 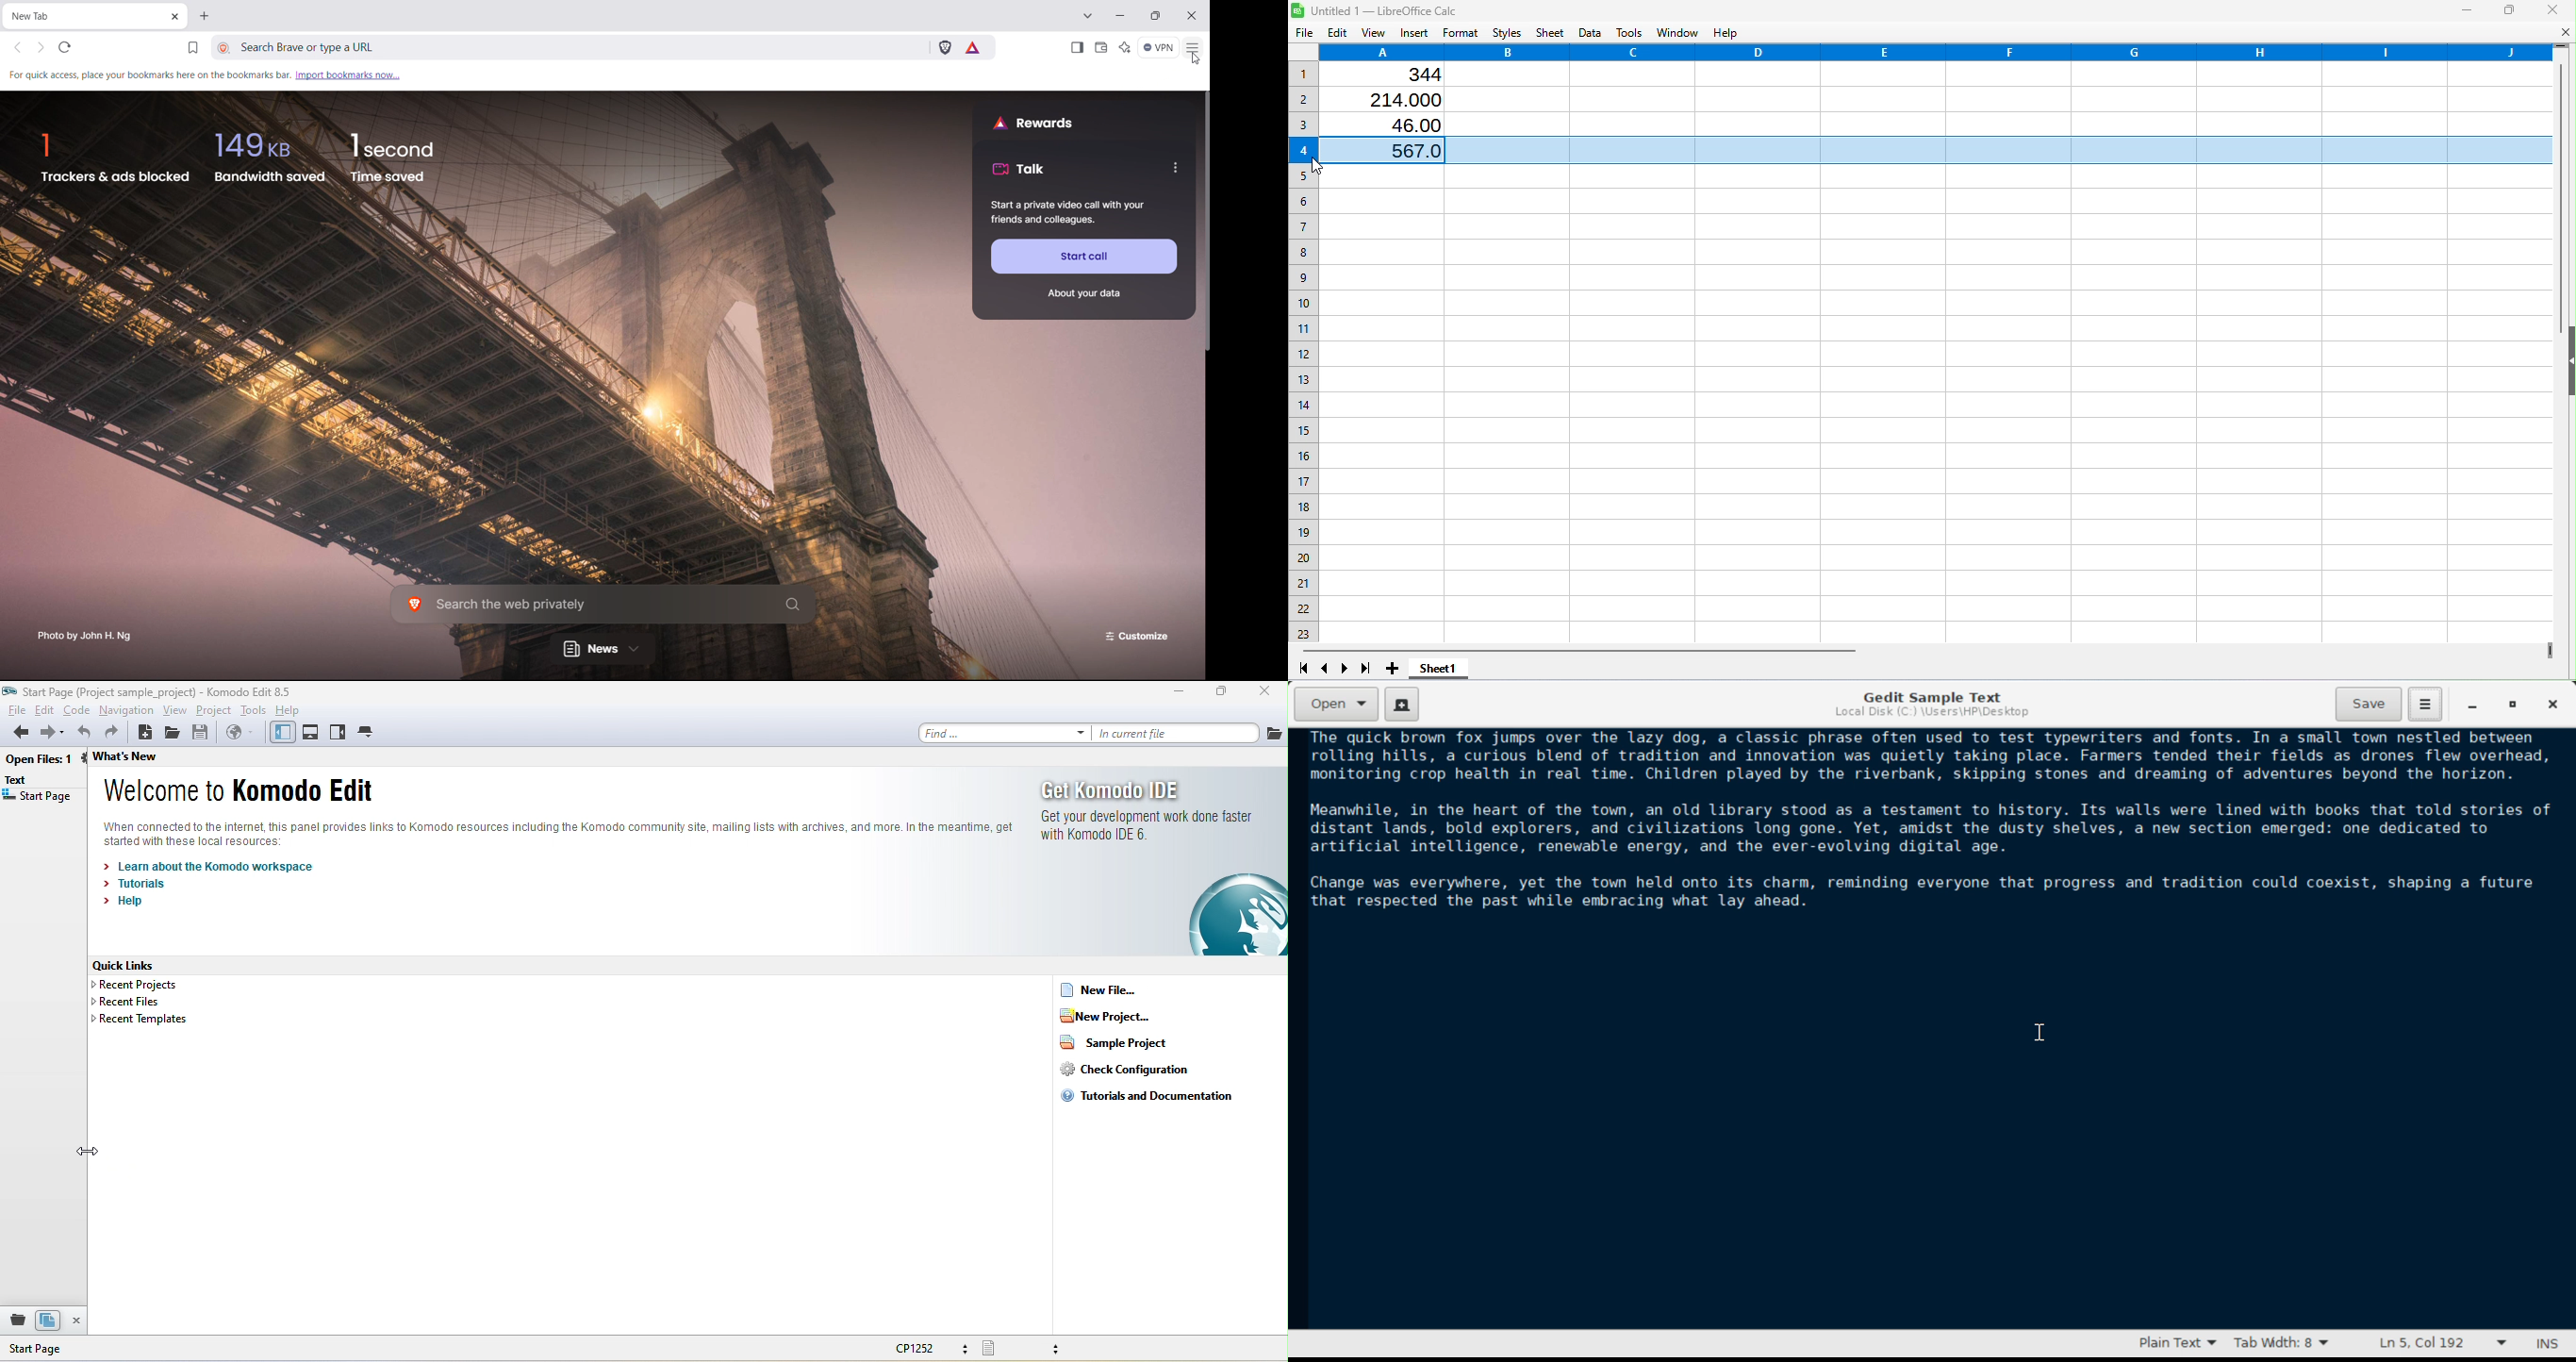 I want to click on Scroll to previous sheet, so click(x=1325, y=668).